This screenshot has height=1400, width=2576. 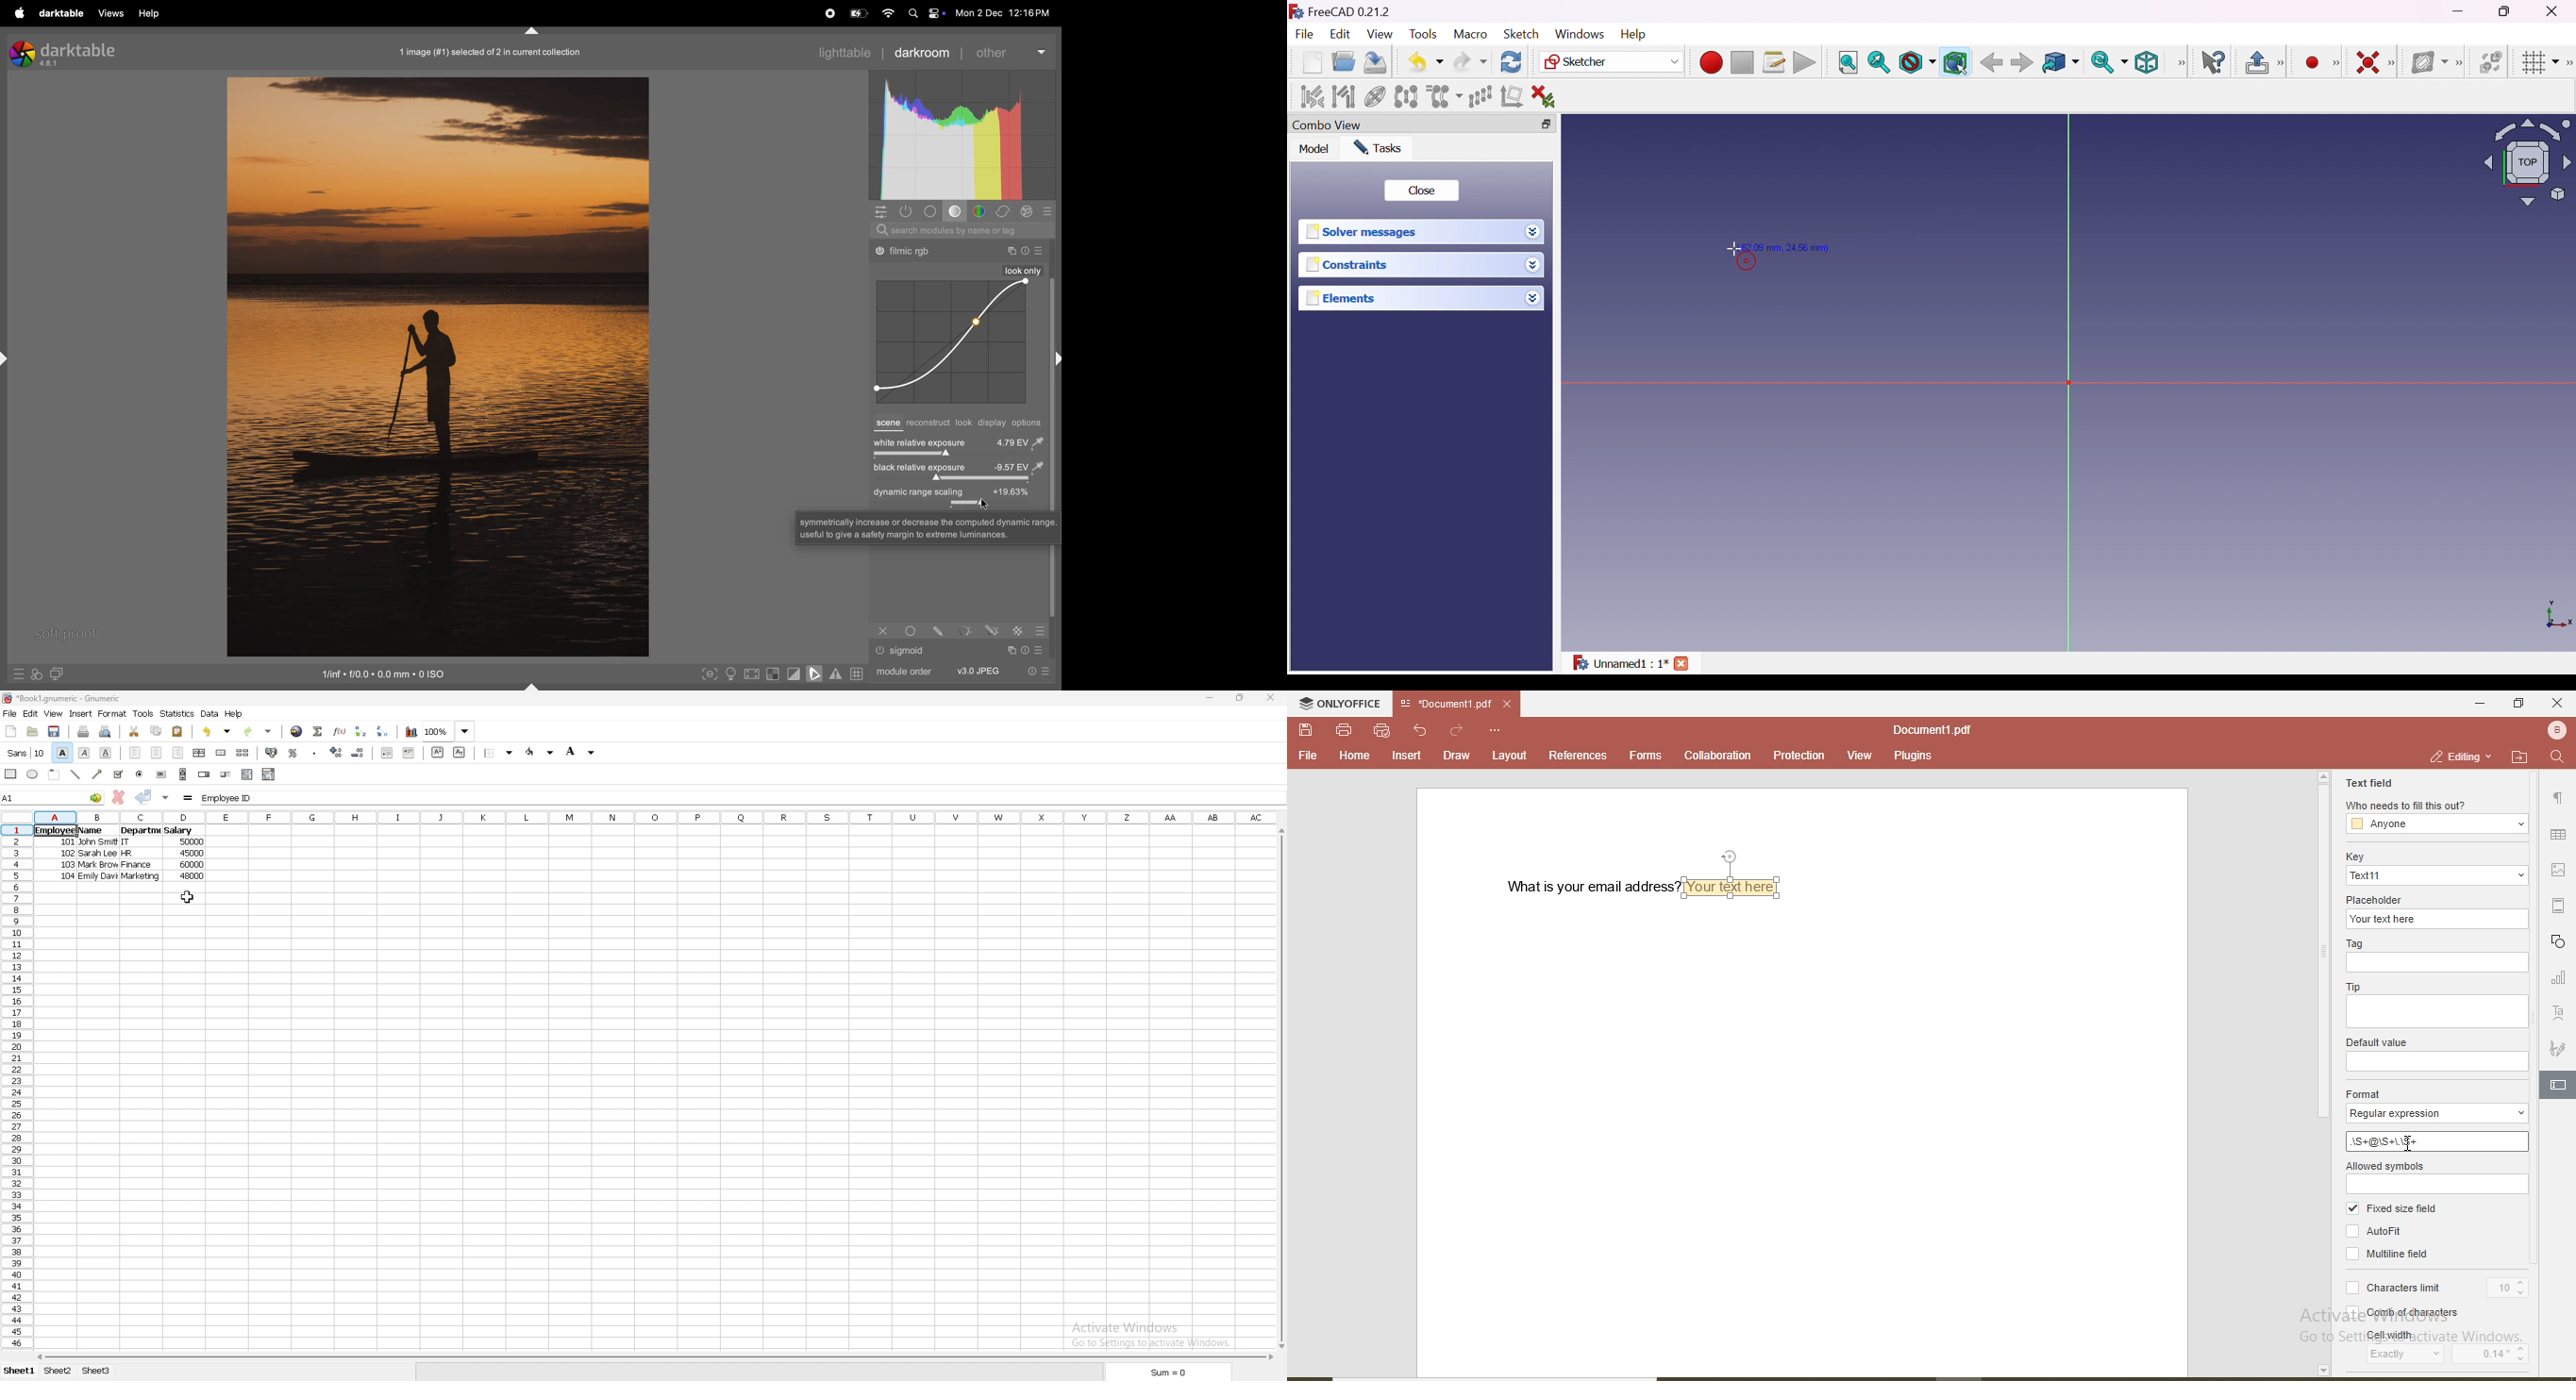 I want to click on look, so click(x=965, y=423).